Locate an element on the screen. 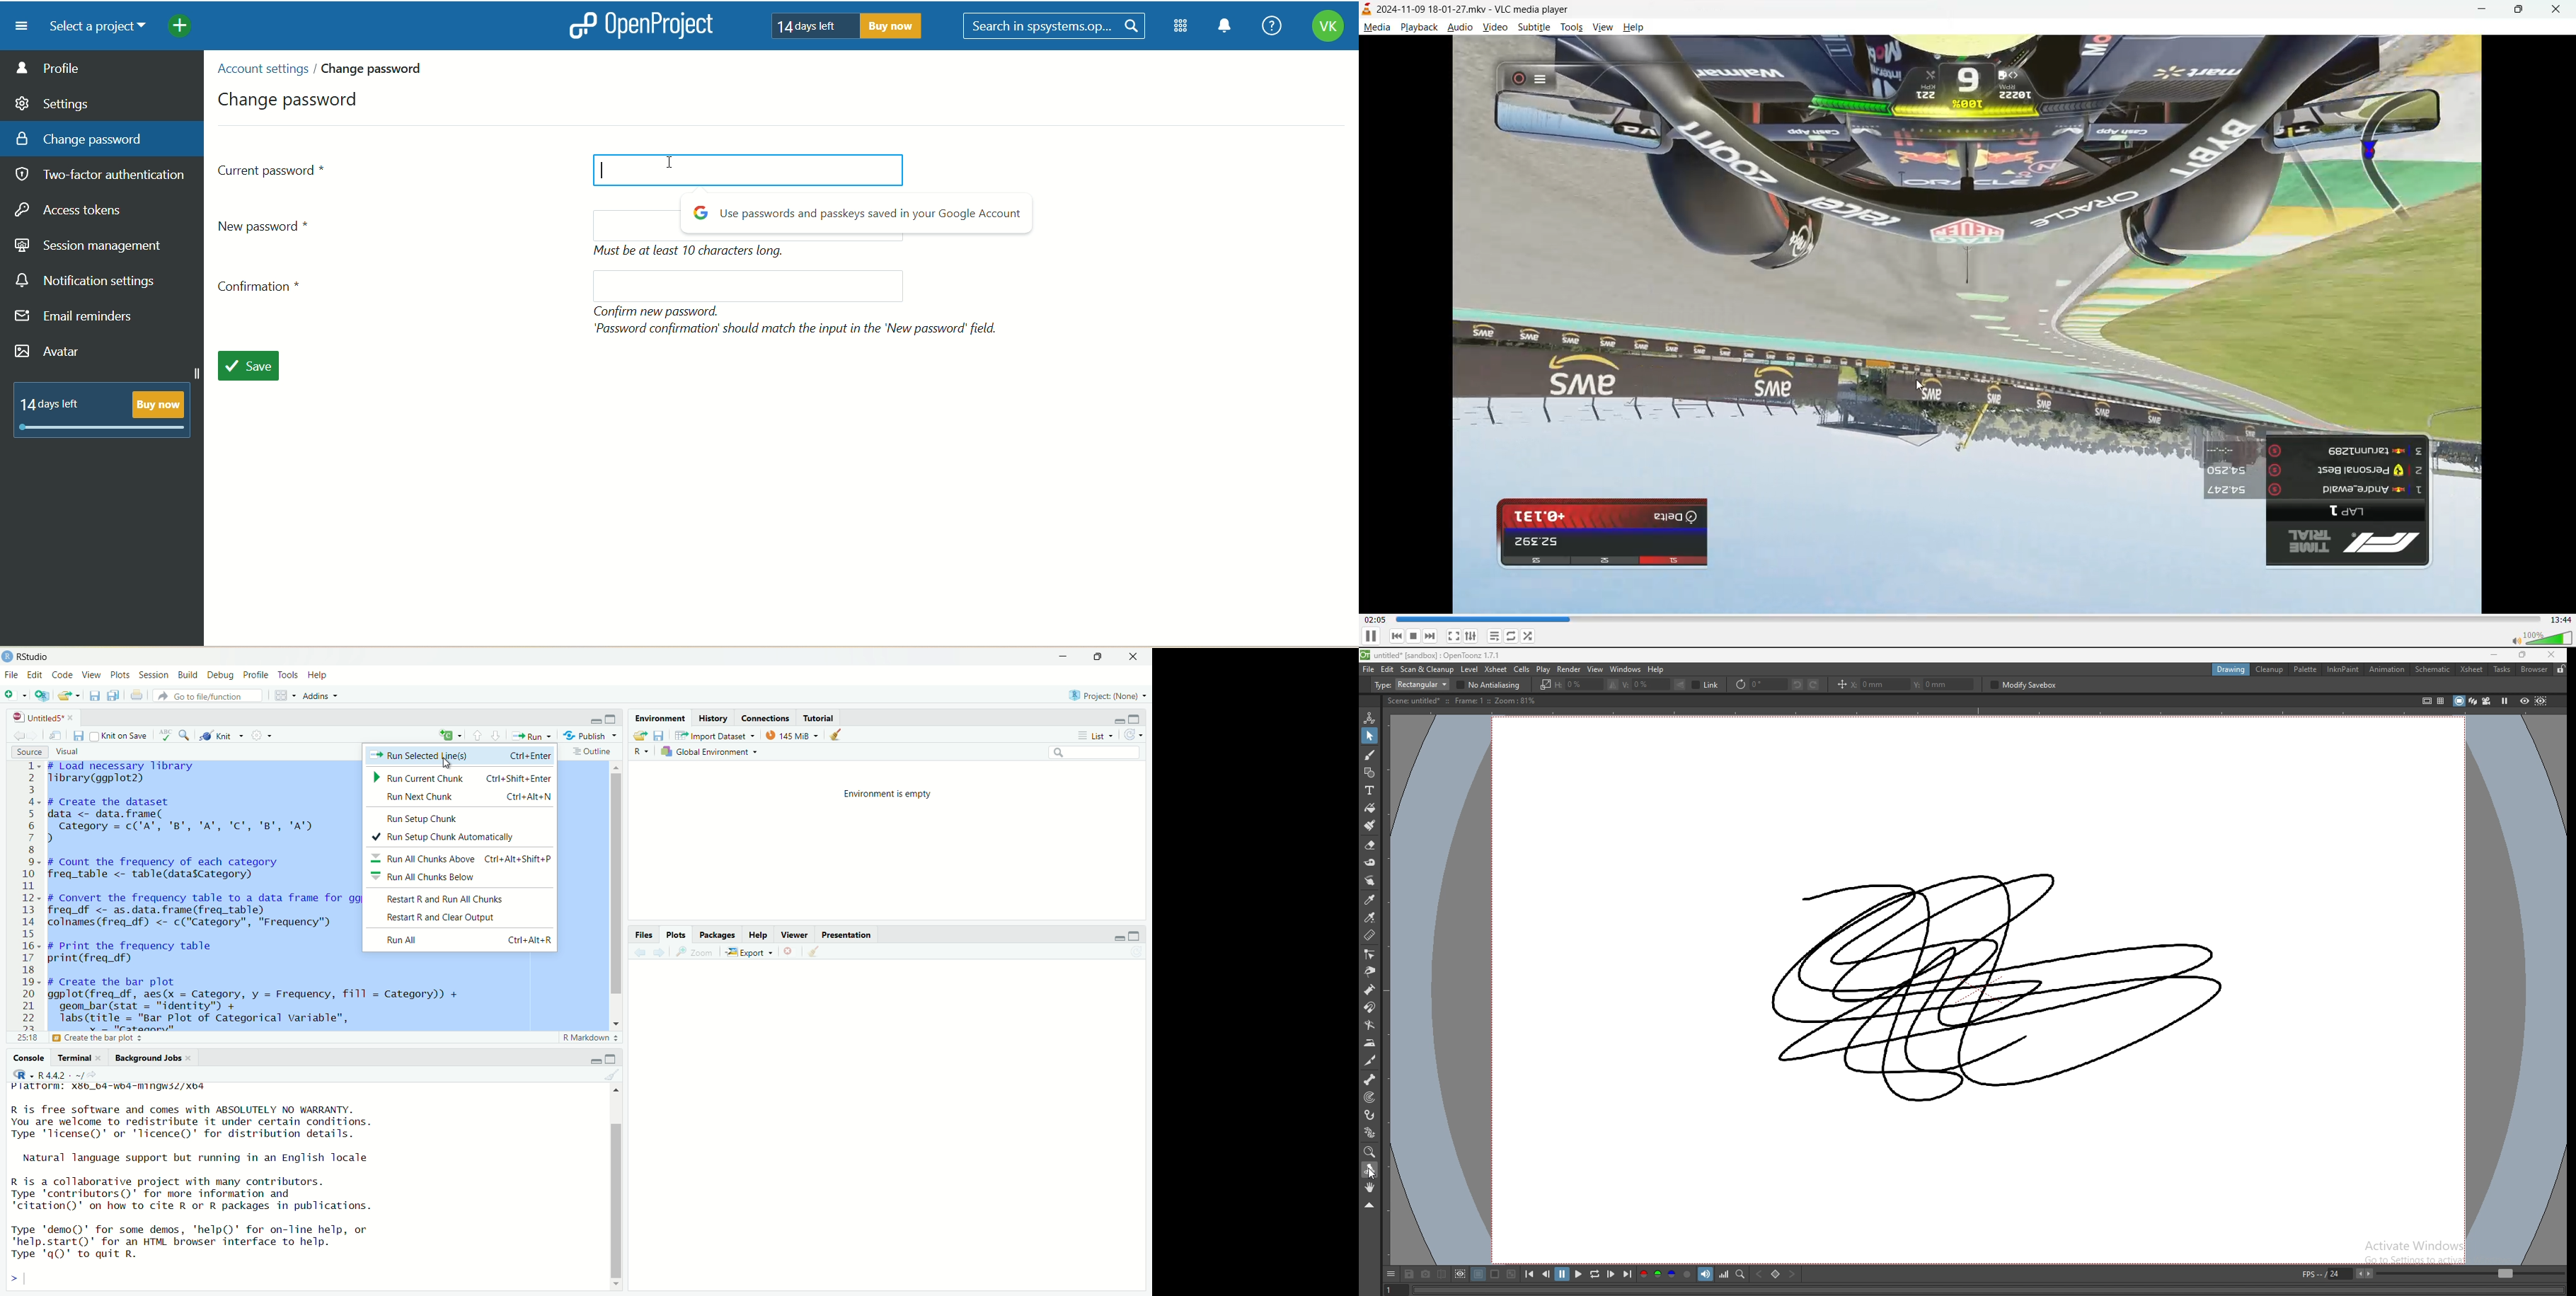  plots is located at coordinates (120, 676).